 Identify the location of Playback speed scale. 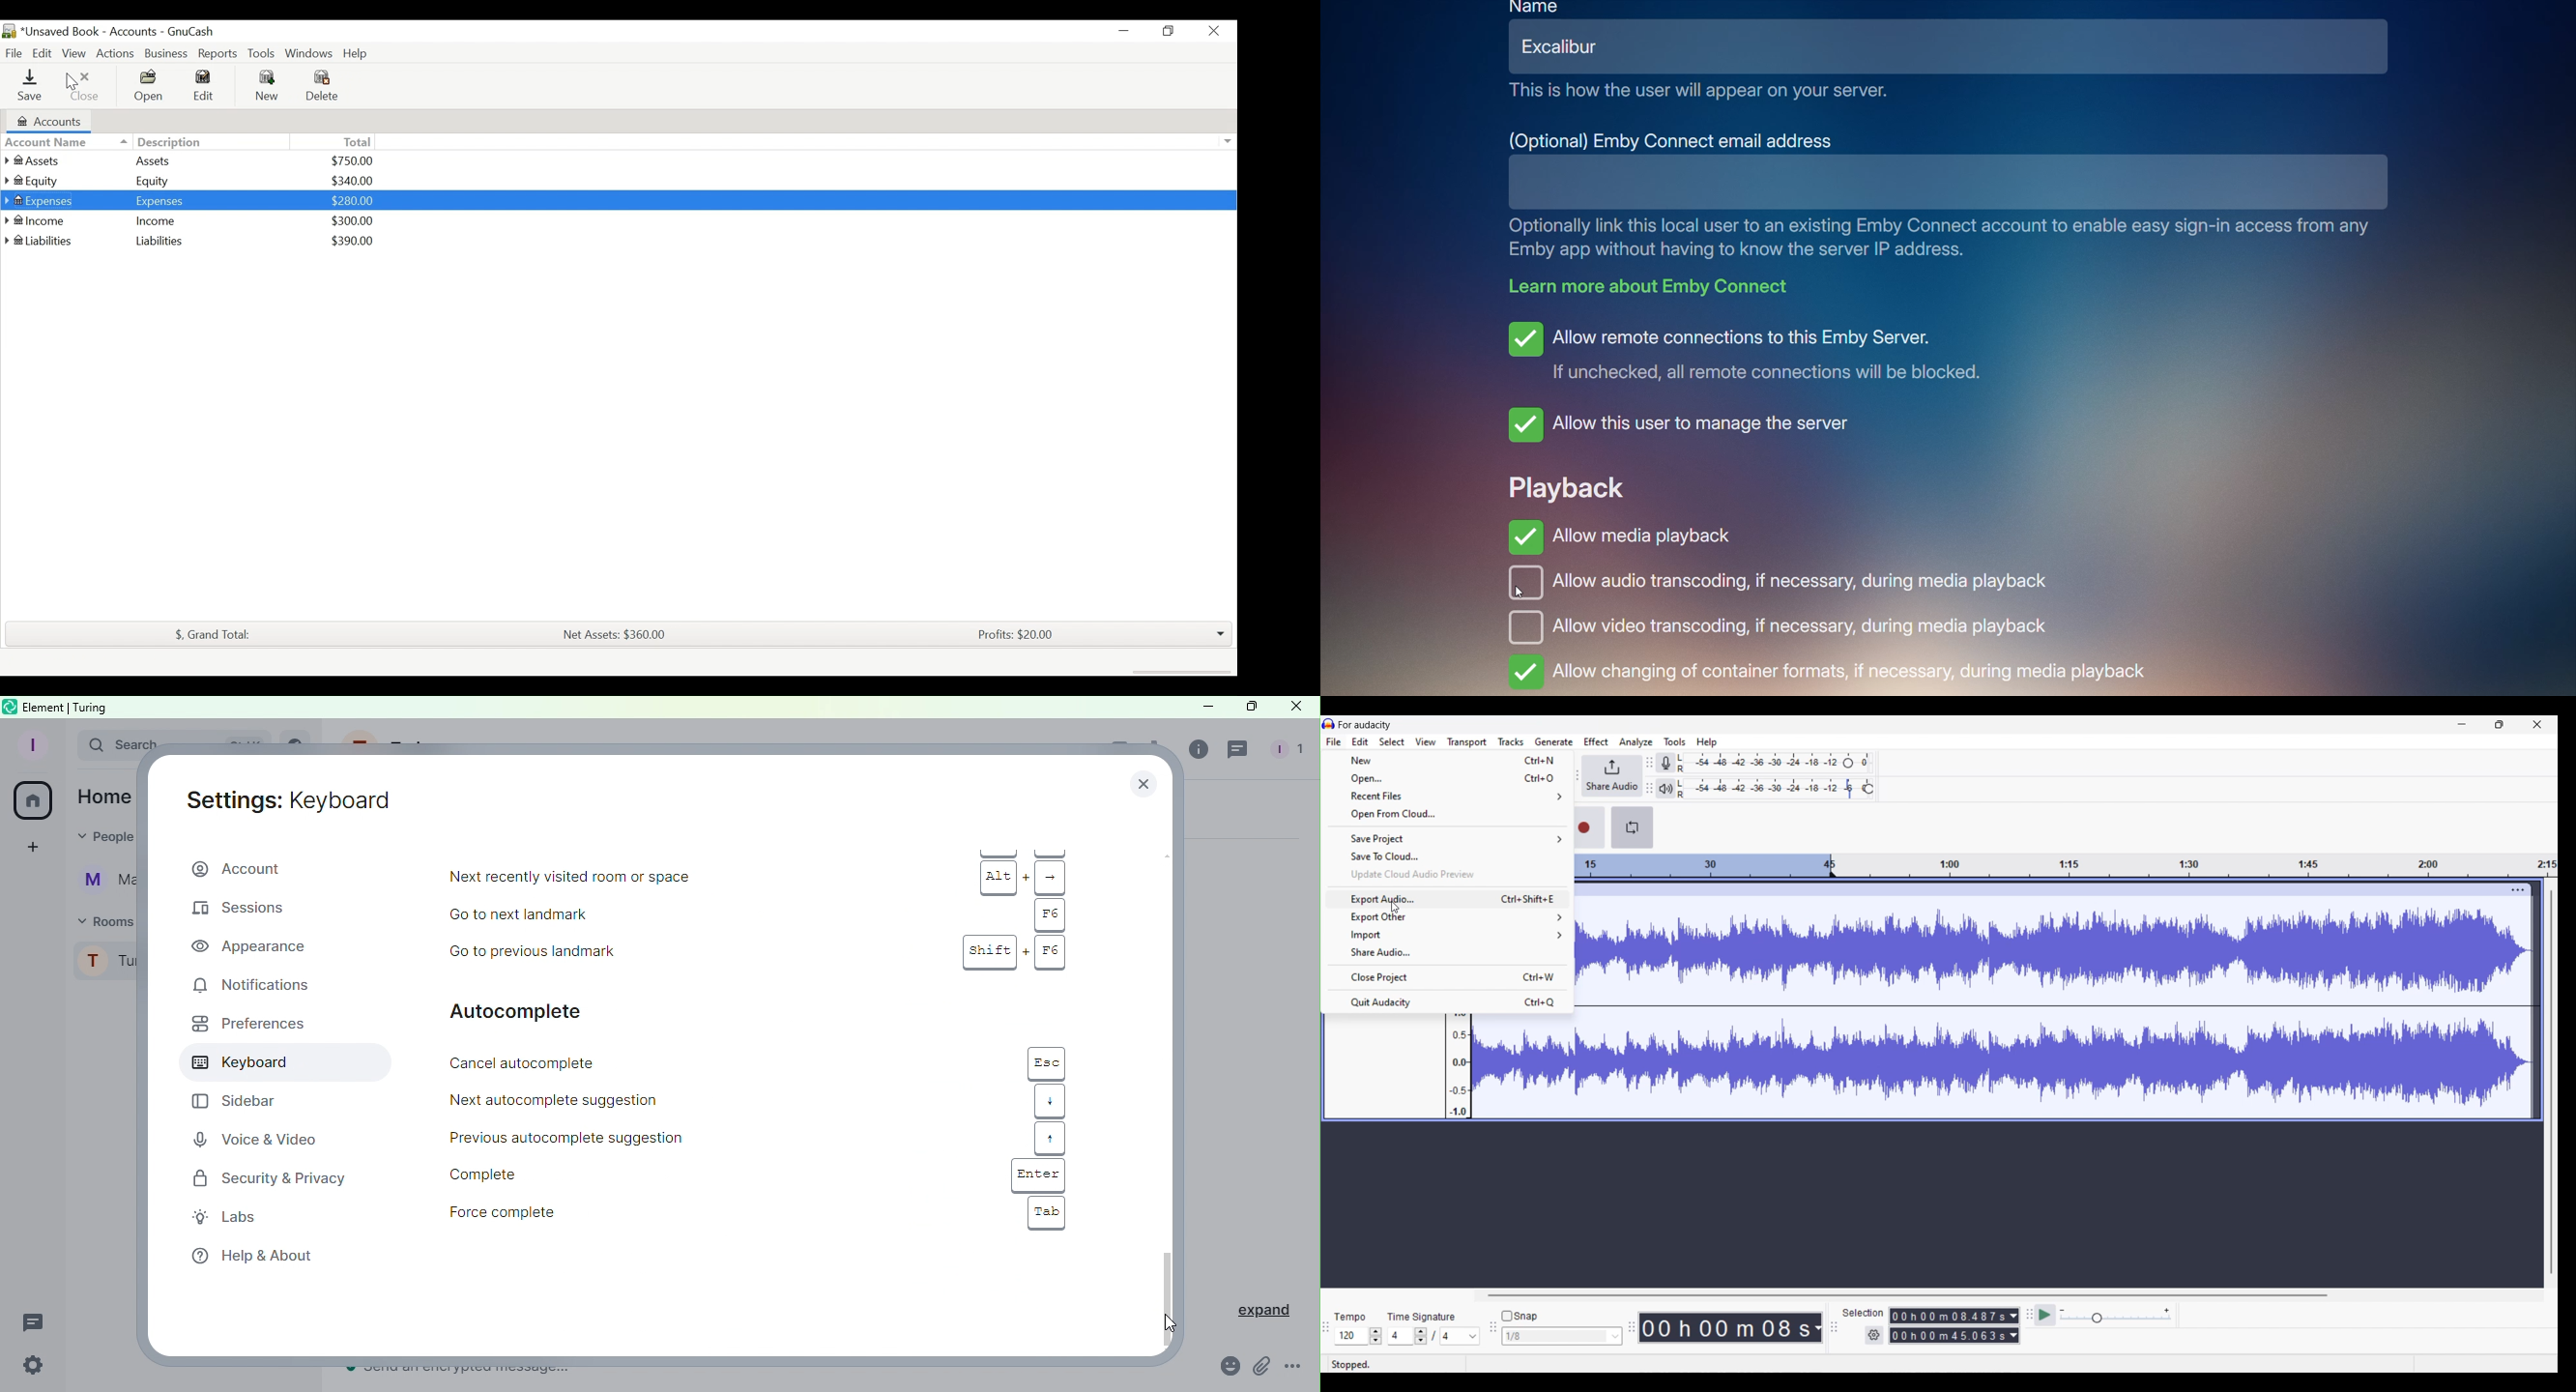
(2116, 1315).